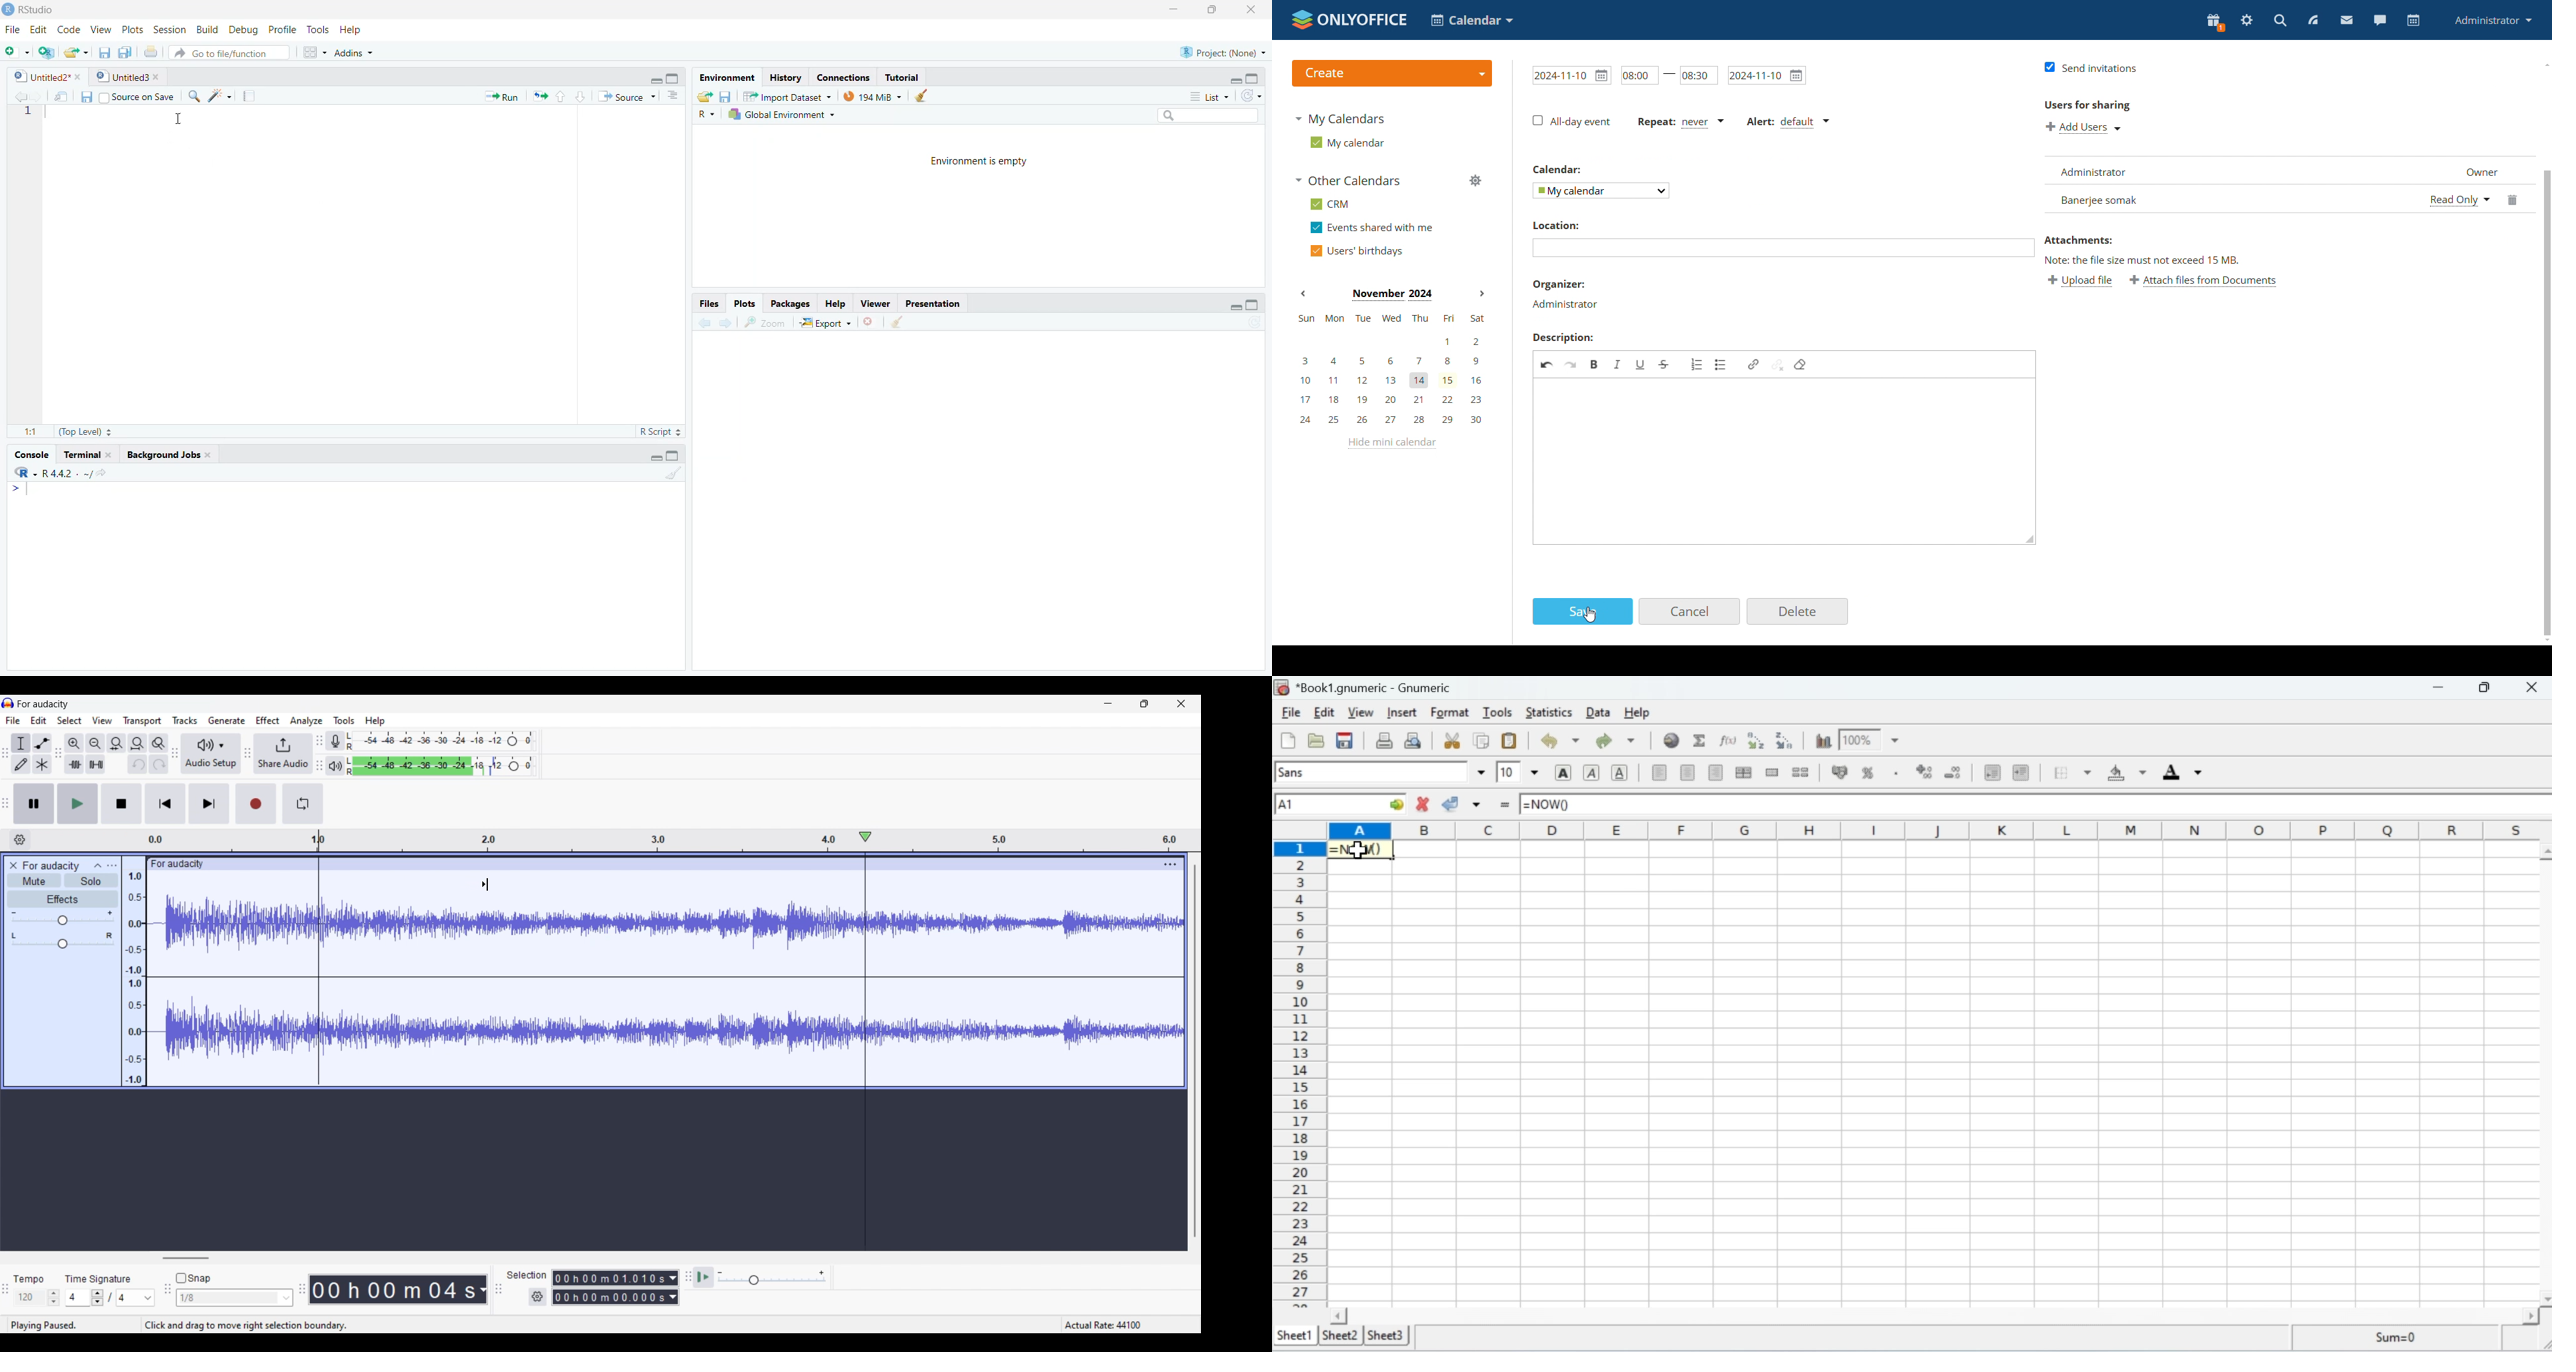 The image size is (2576, 1372). What do you see at coordinates (17, 51) in the screenshot?
I see `new file` at bounding box center [17, 51].